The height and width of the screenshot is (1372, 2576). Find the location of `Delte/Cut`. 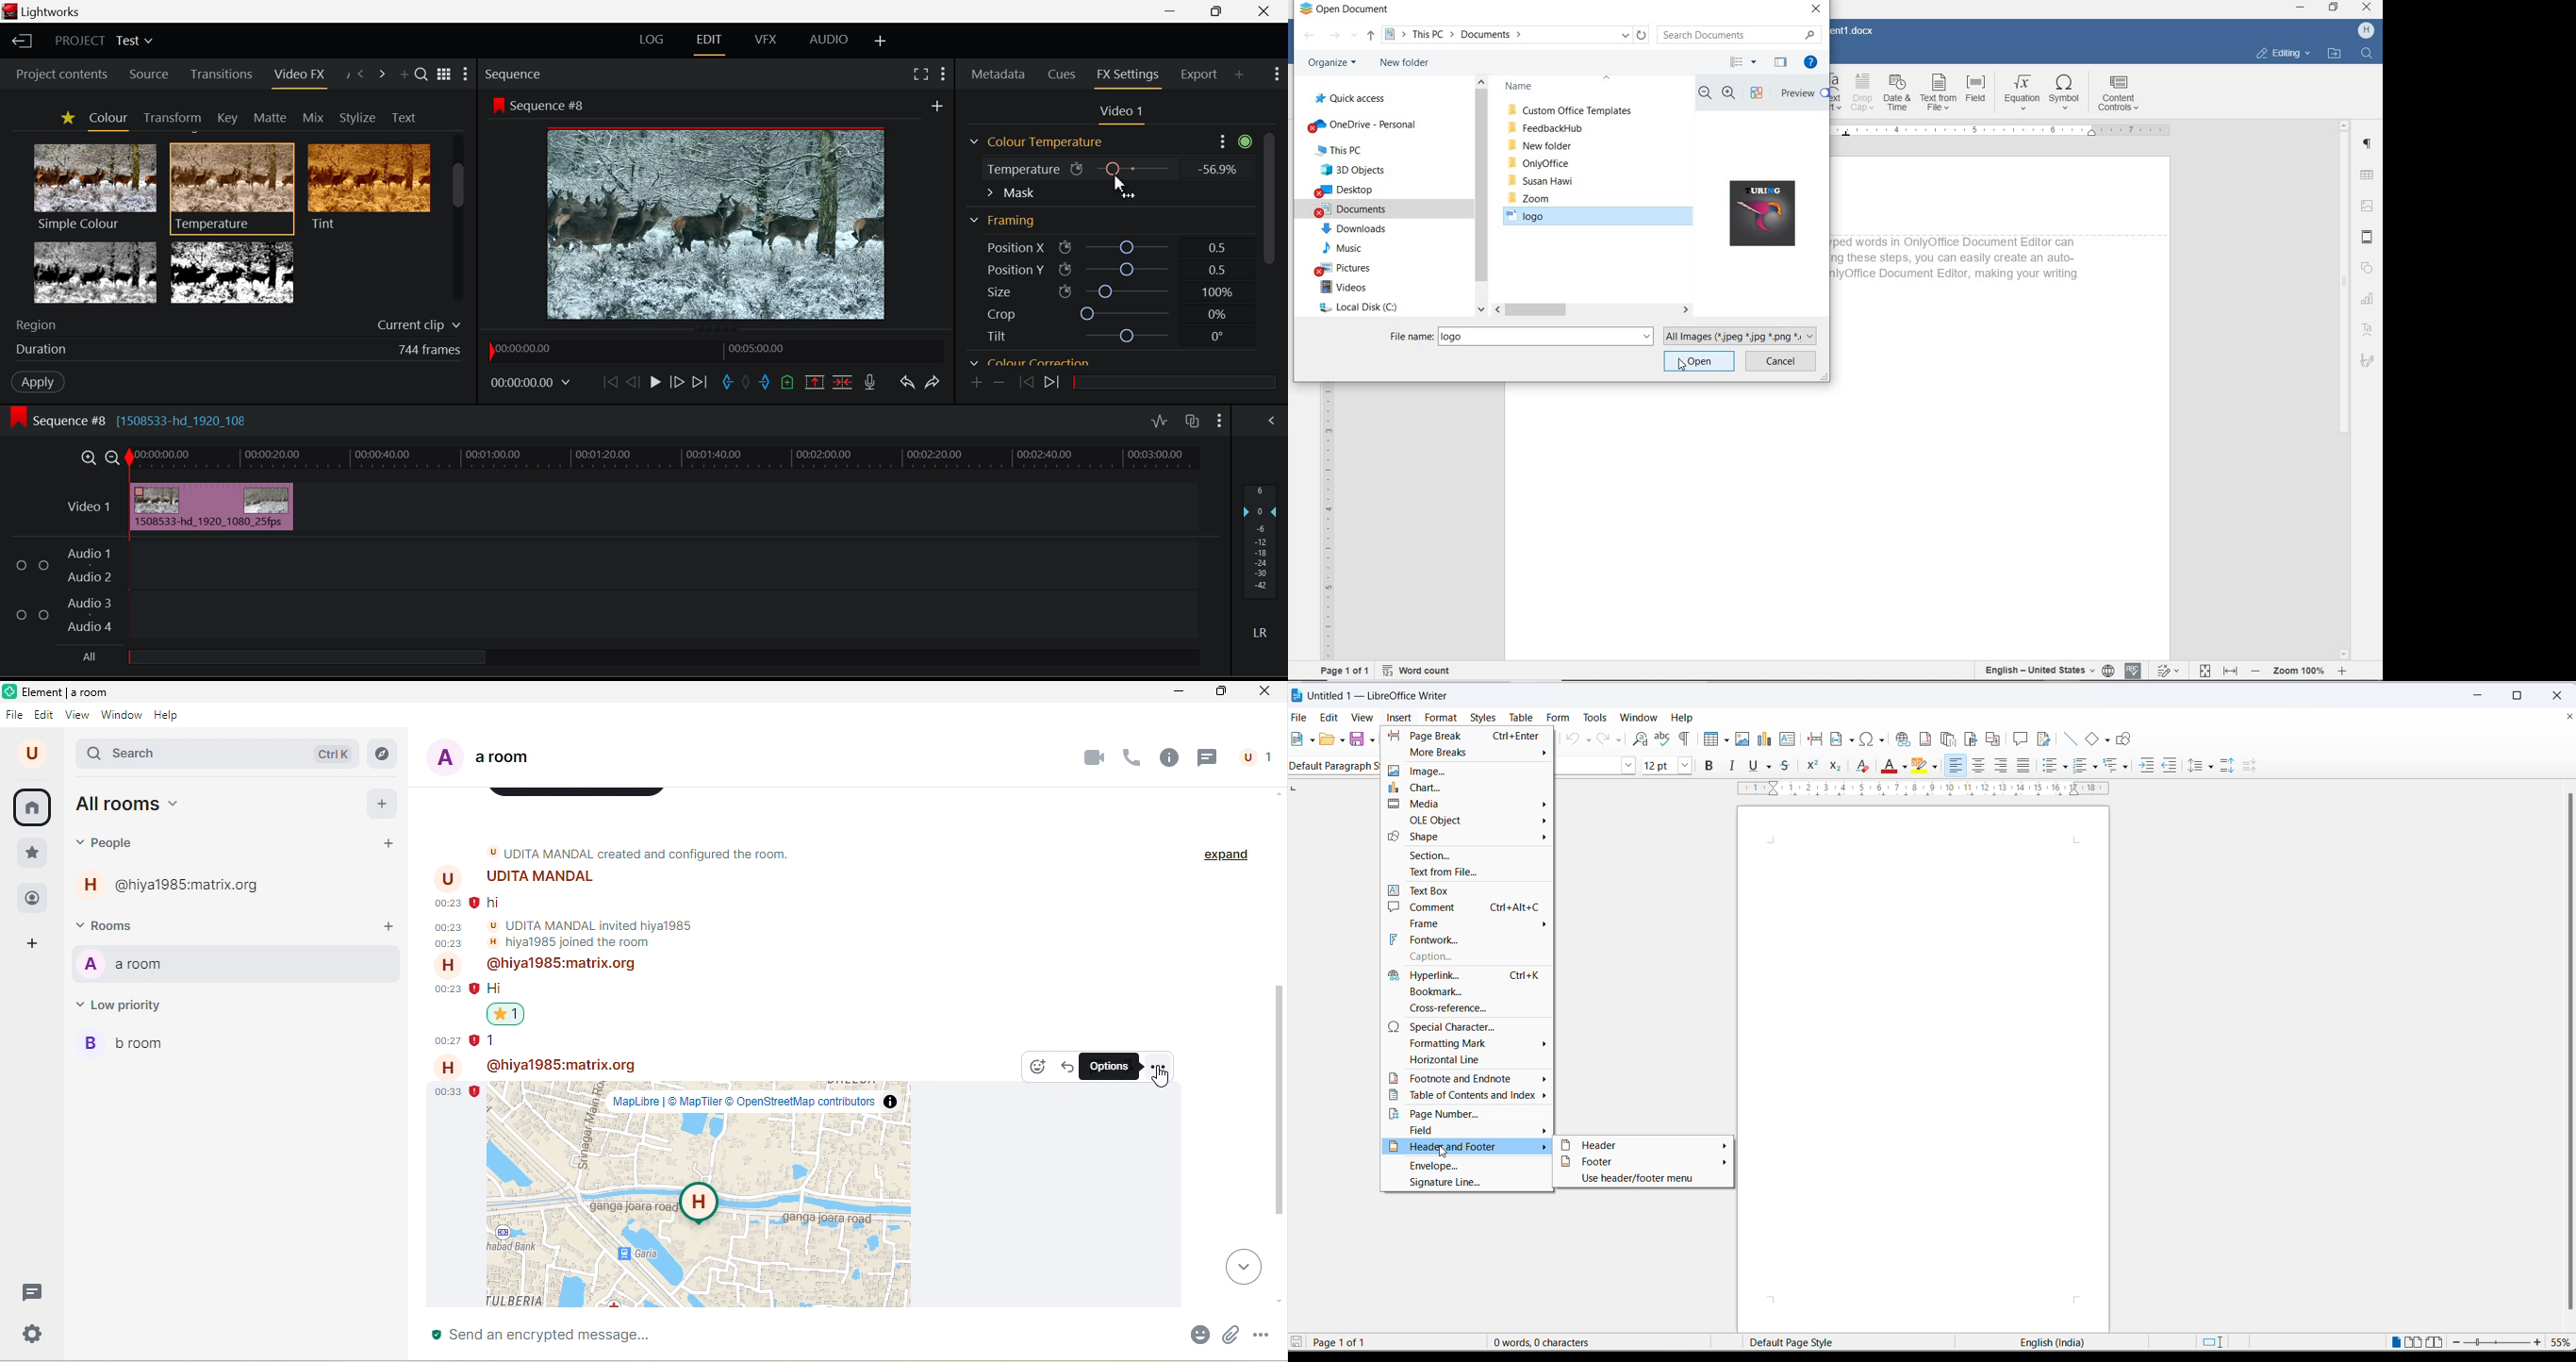

Delte/Cut is located at coordinates (845, 383).